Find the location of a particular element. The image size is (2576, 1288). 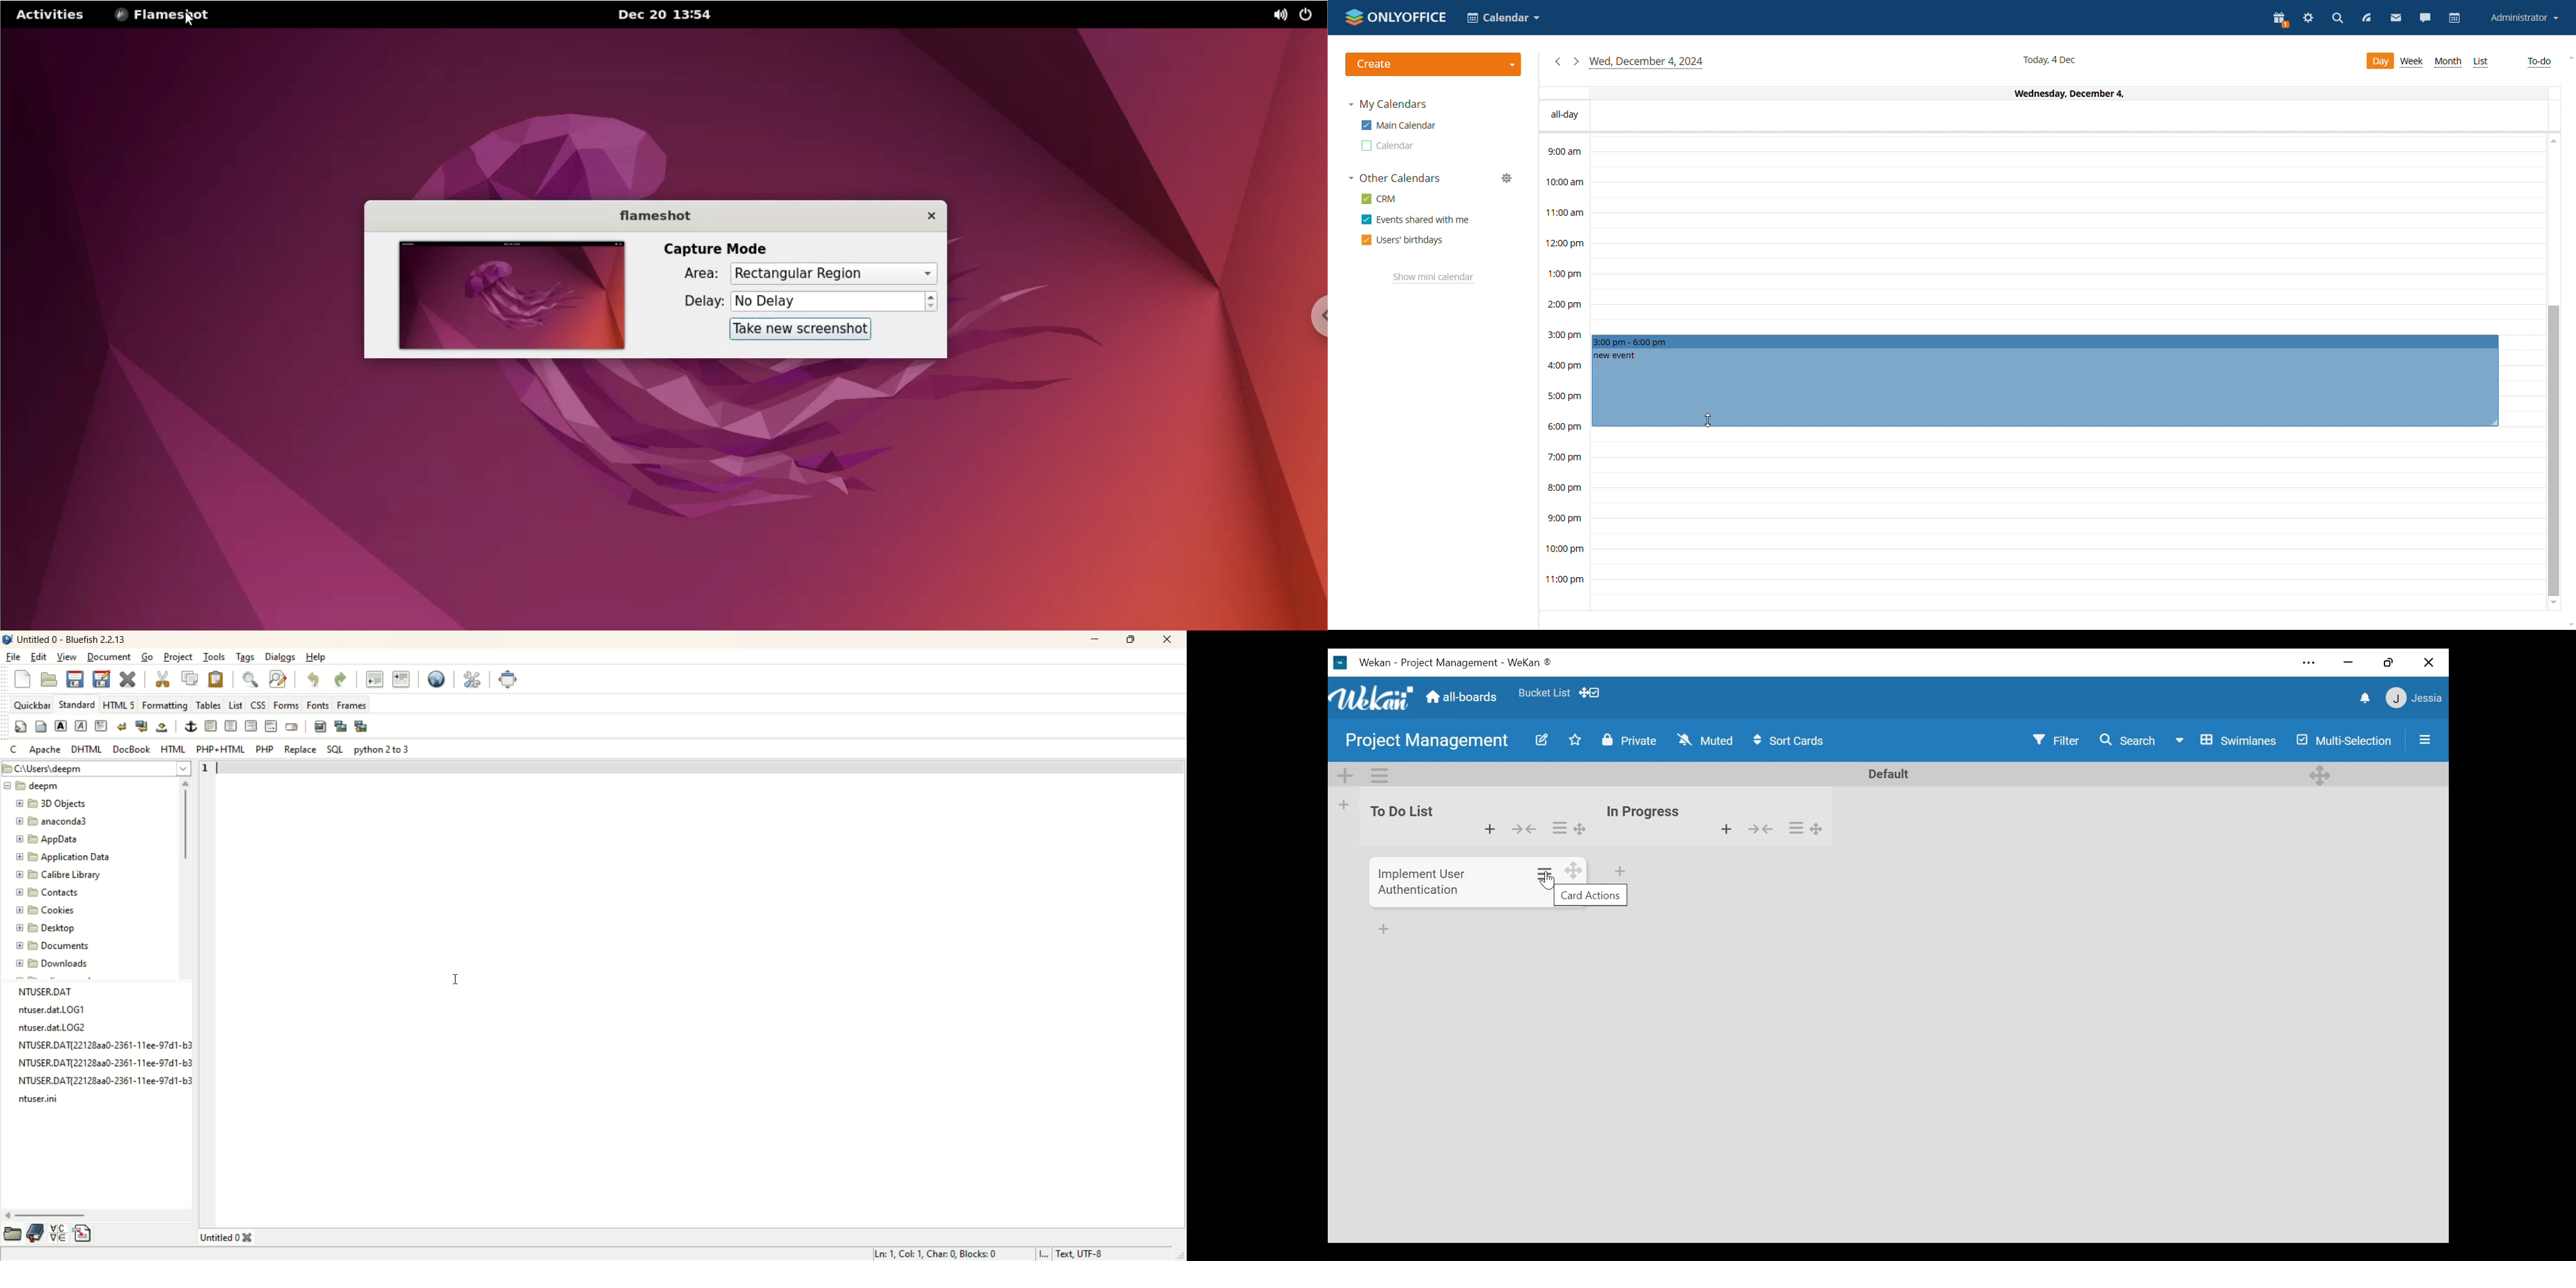

desktop is located at coordinates (44, 931).